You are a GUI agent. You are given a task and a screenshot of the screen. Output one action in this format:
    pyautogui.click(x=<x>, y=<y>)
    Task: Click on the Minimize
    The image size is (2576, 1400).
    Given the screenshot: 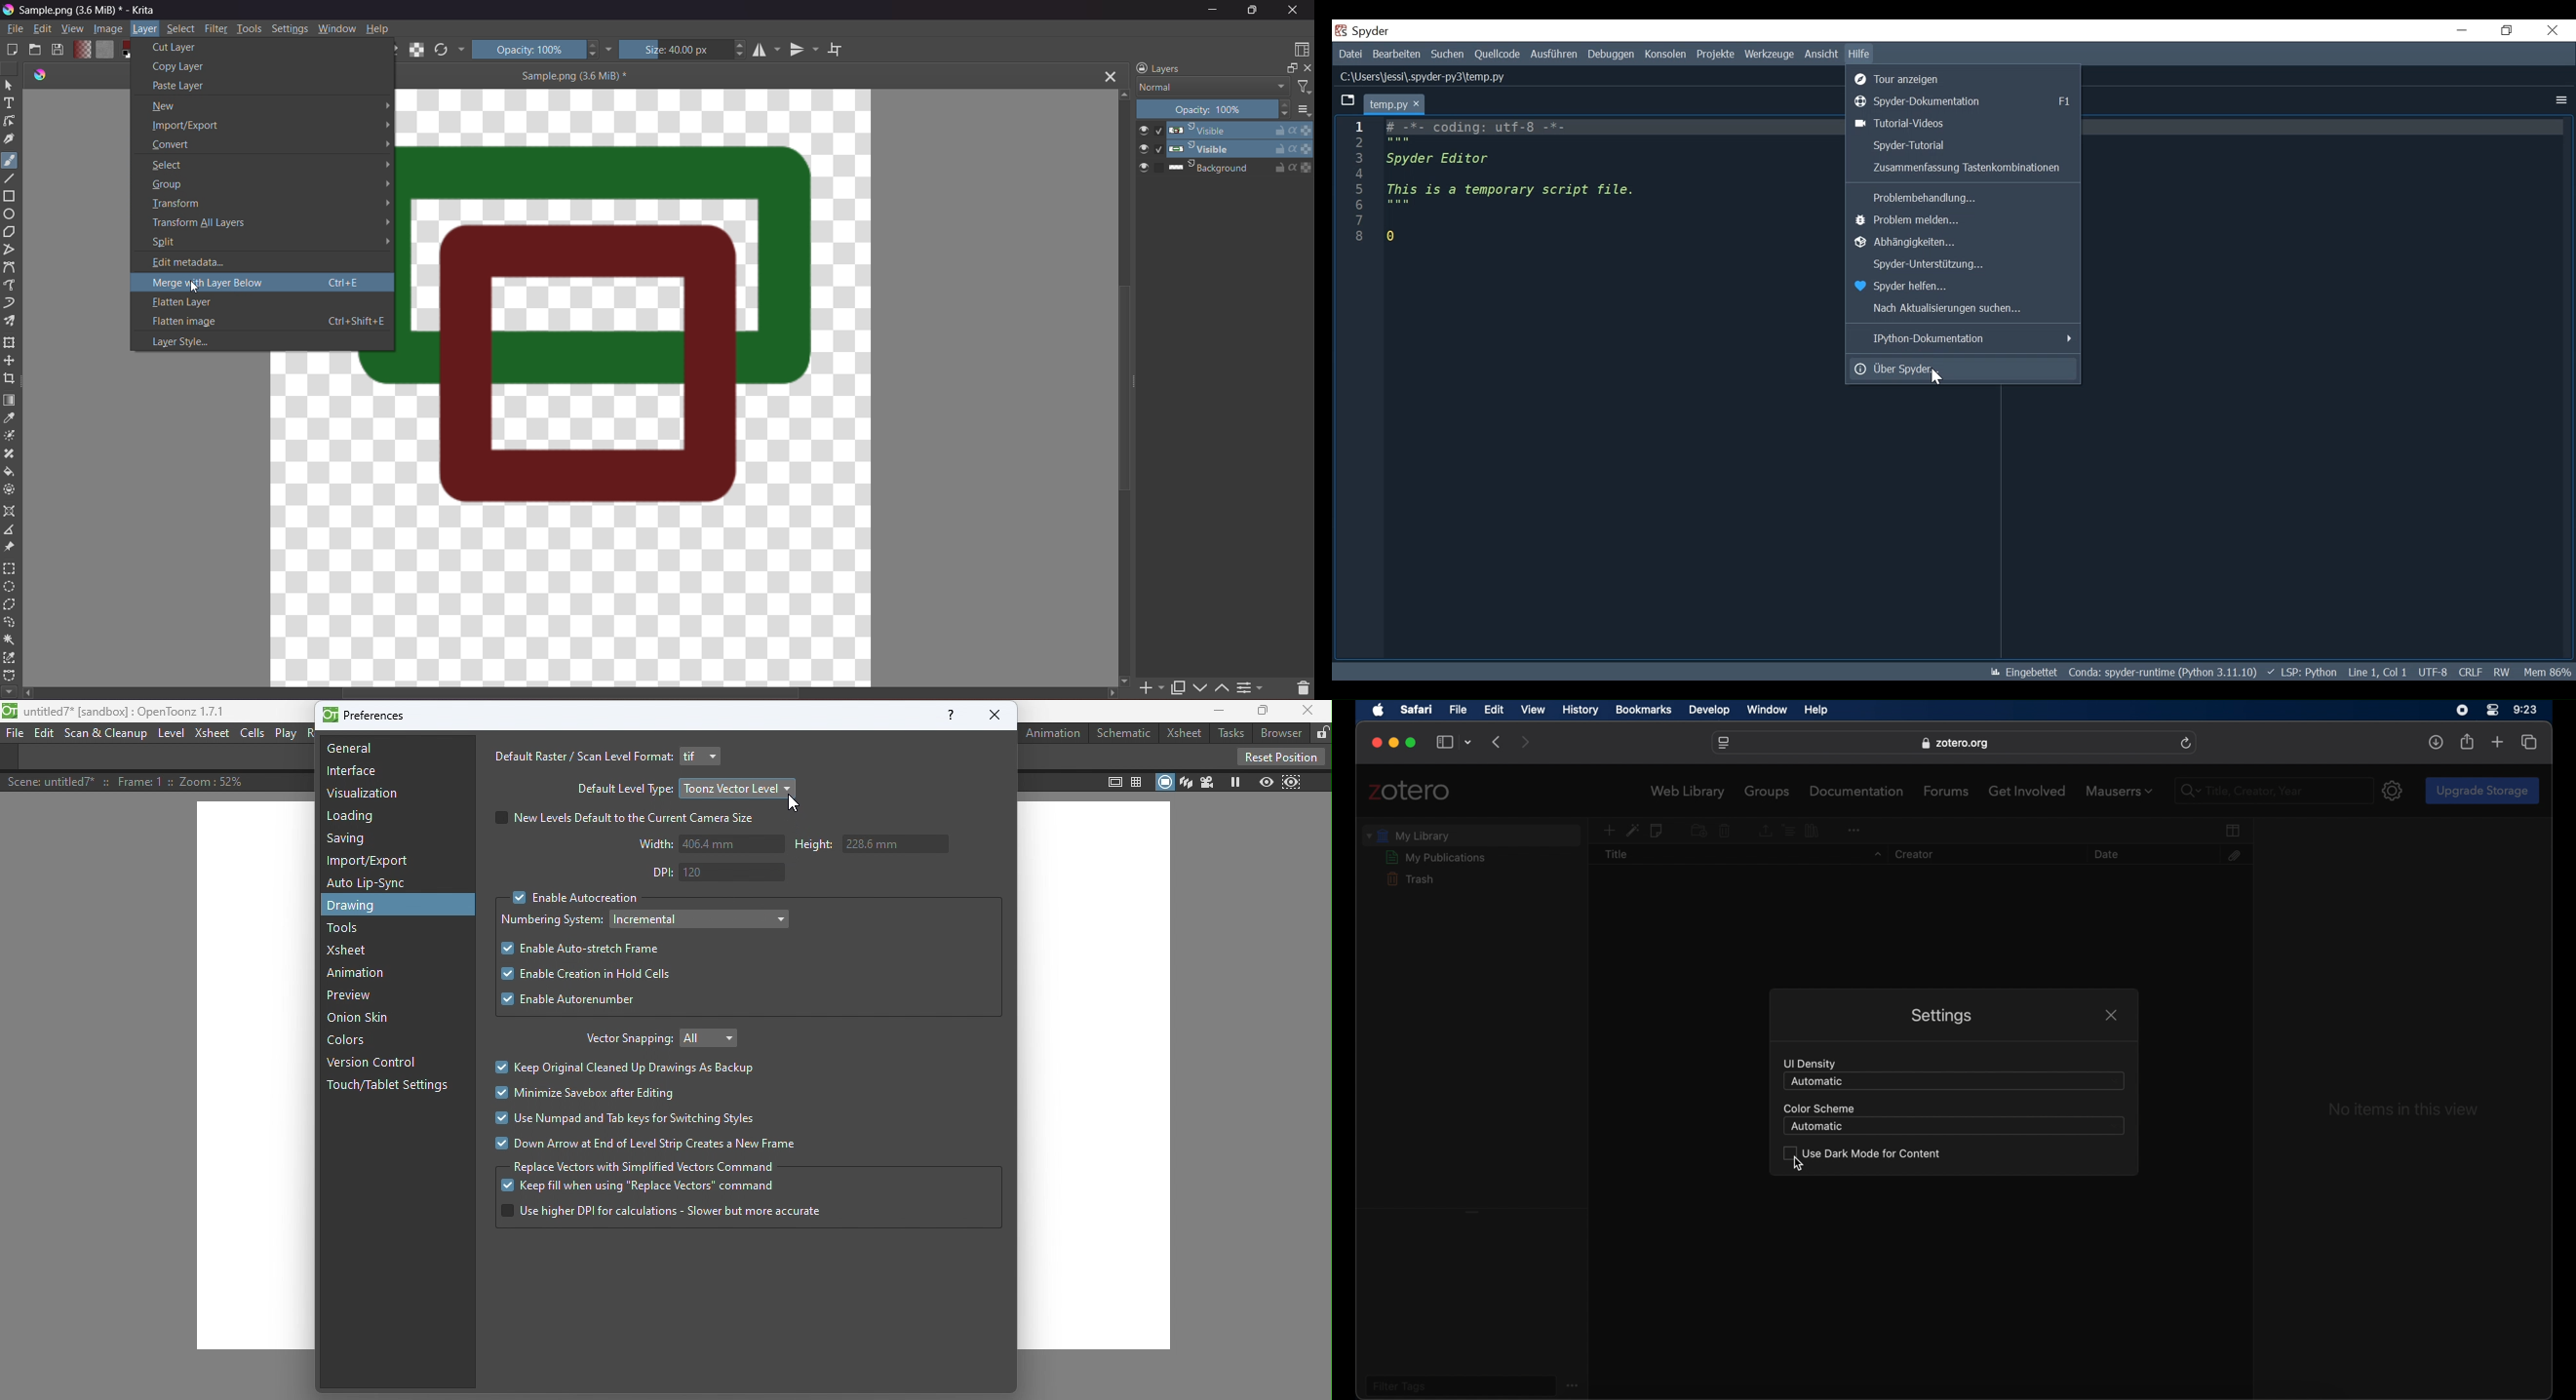 What is the action you would take?
    pyautogui.click(x=1214, y=713)
    